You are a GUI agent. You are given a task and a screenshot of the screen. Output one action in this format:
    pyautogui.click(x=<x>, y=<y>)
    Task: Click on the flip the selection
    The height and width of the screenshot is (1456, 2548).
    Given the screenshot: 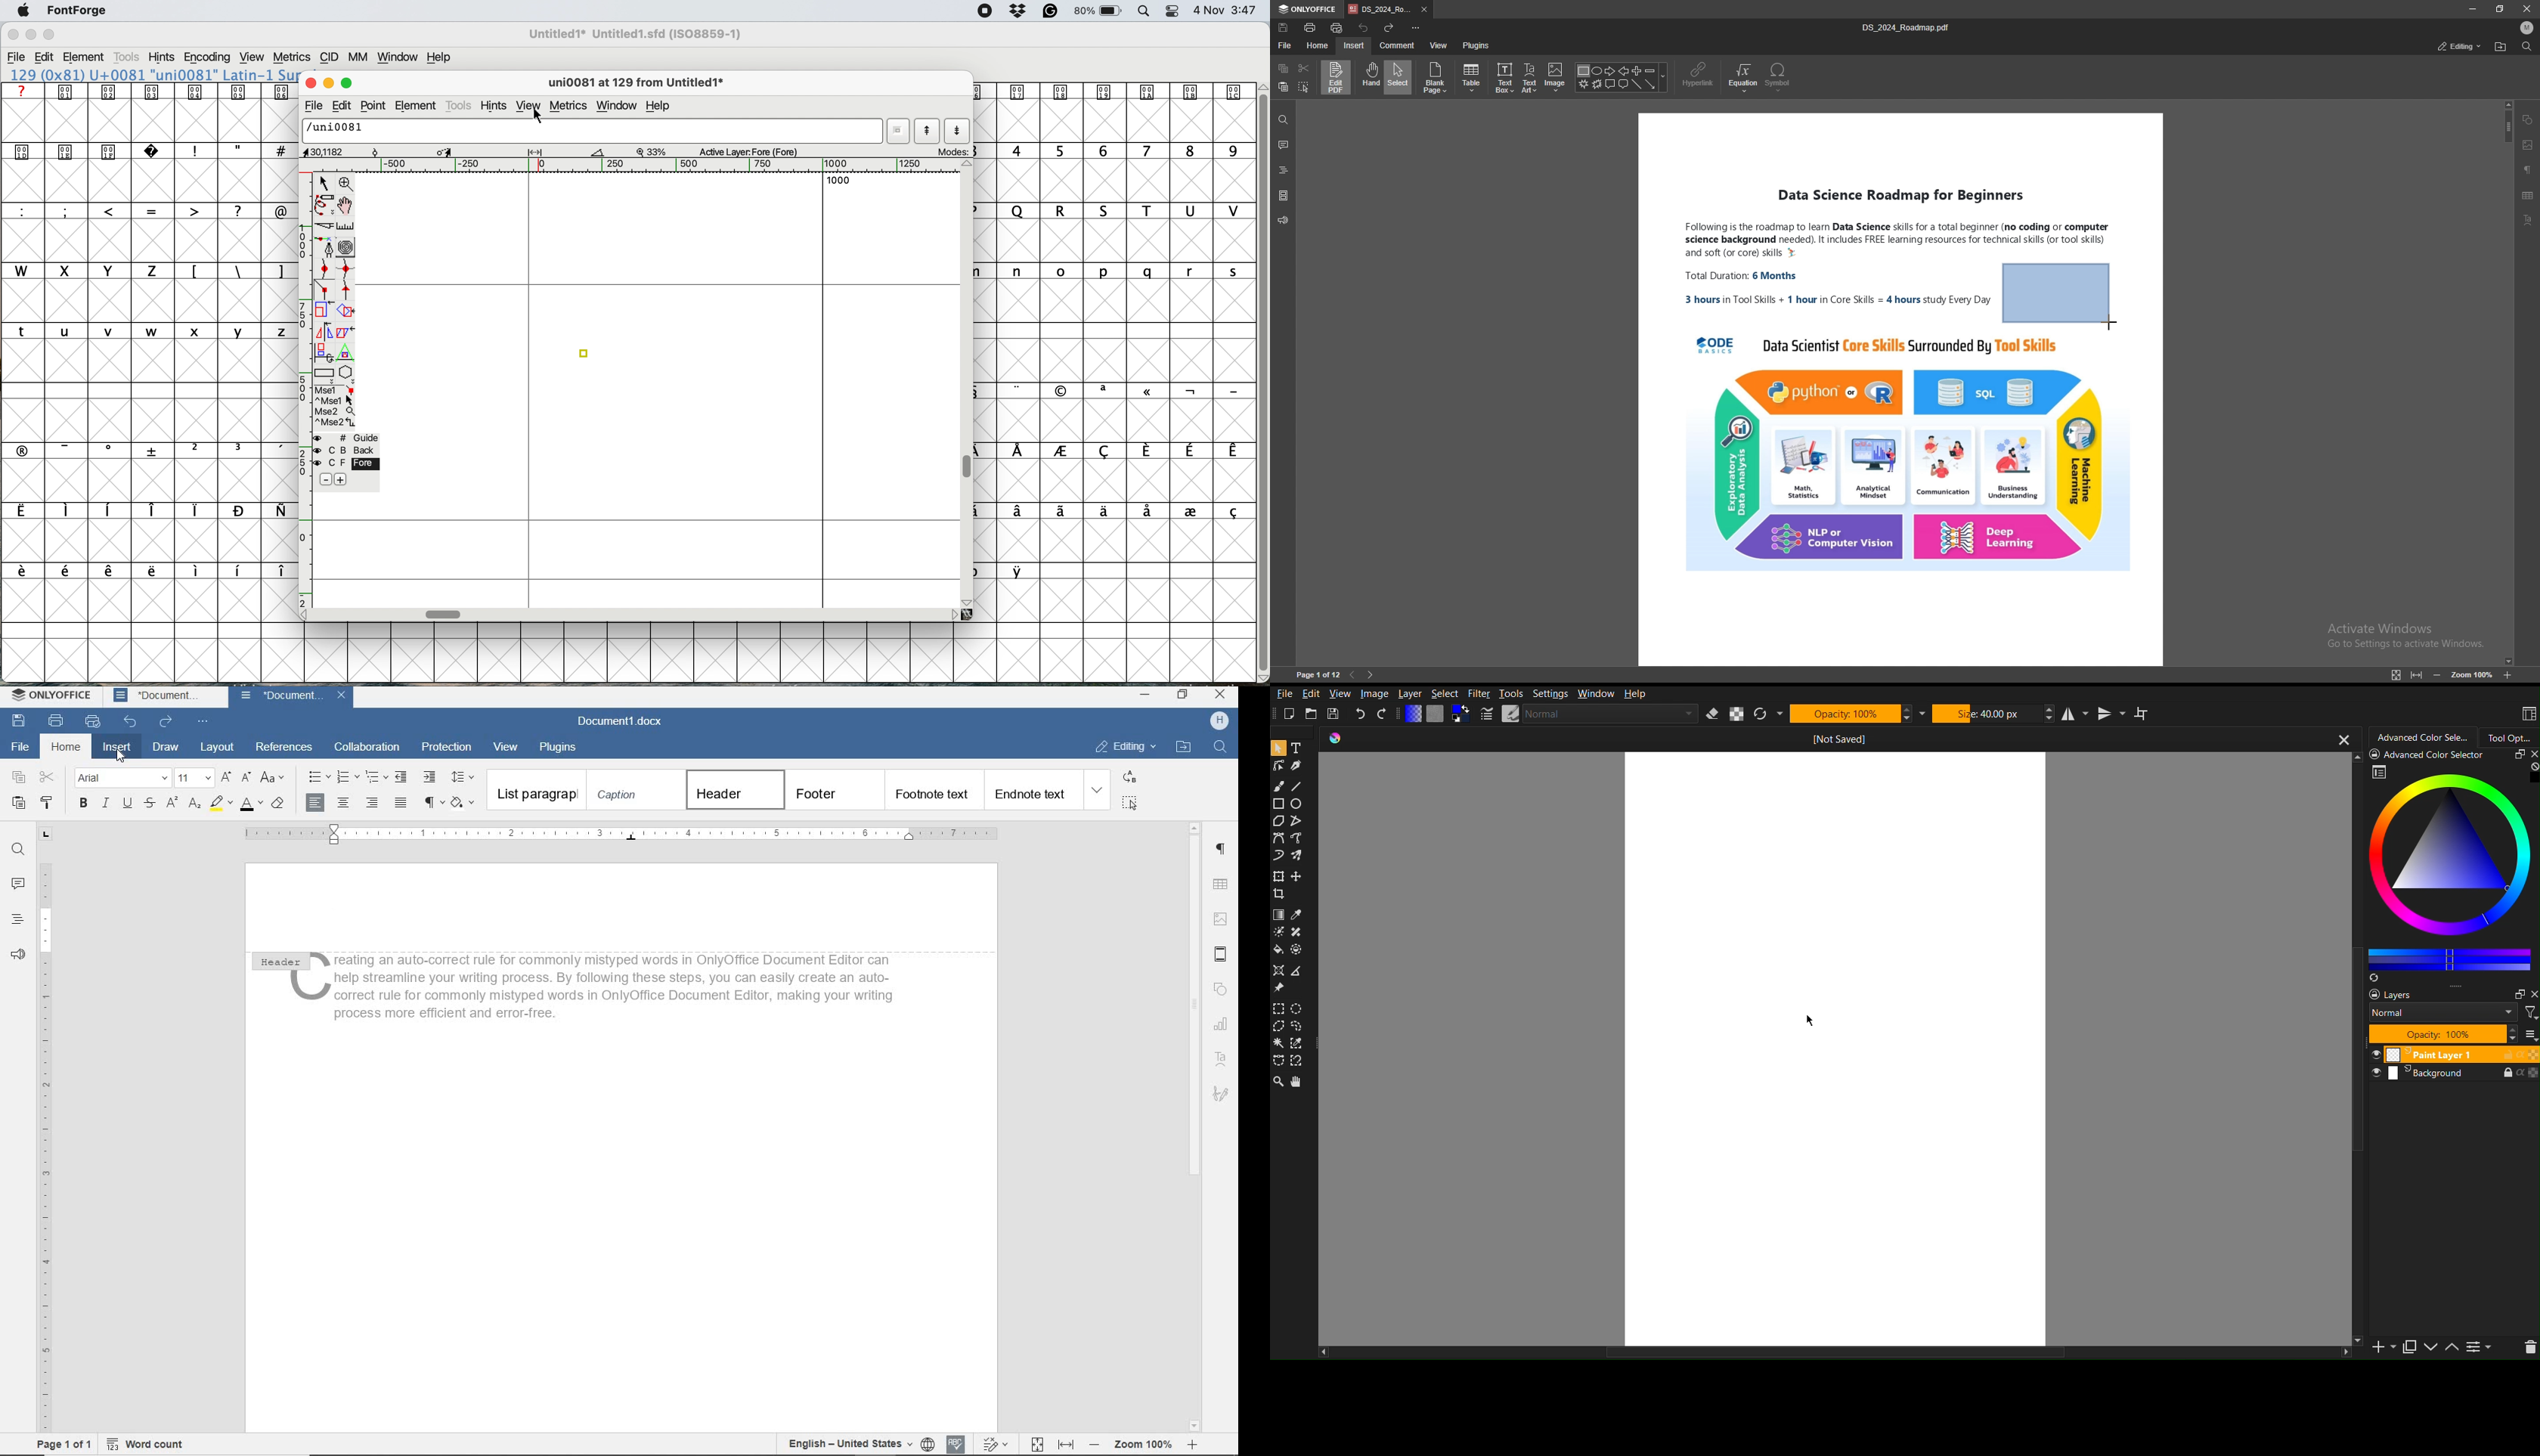 What is the action you would take?
    pyautogui.click(x=325, y=331)
    